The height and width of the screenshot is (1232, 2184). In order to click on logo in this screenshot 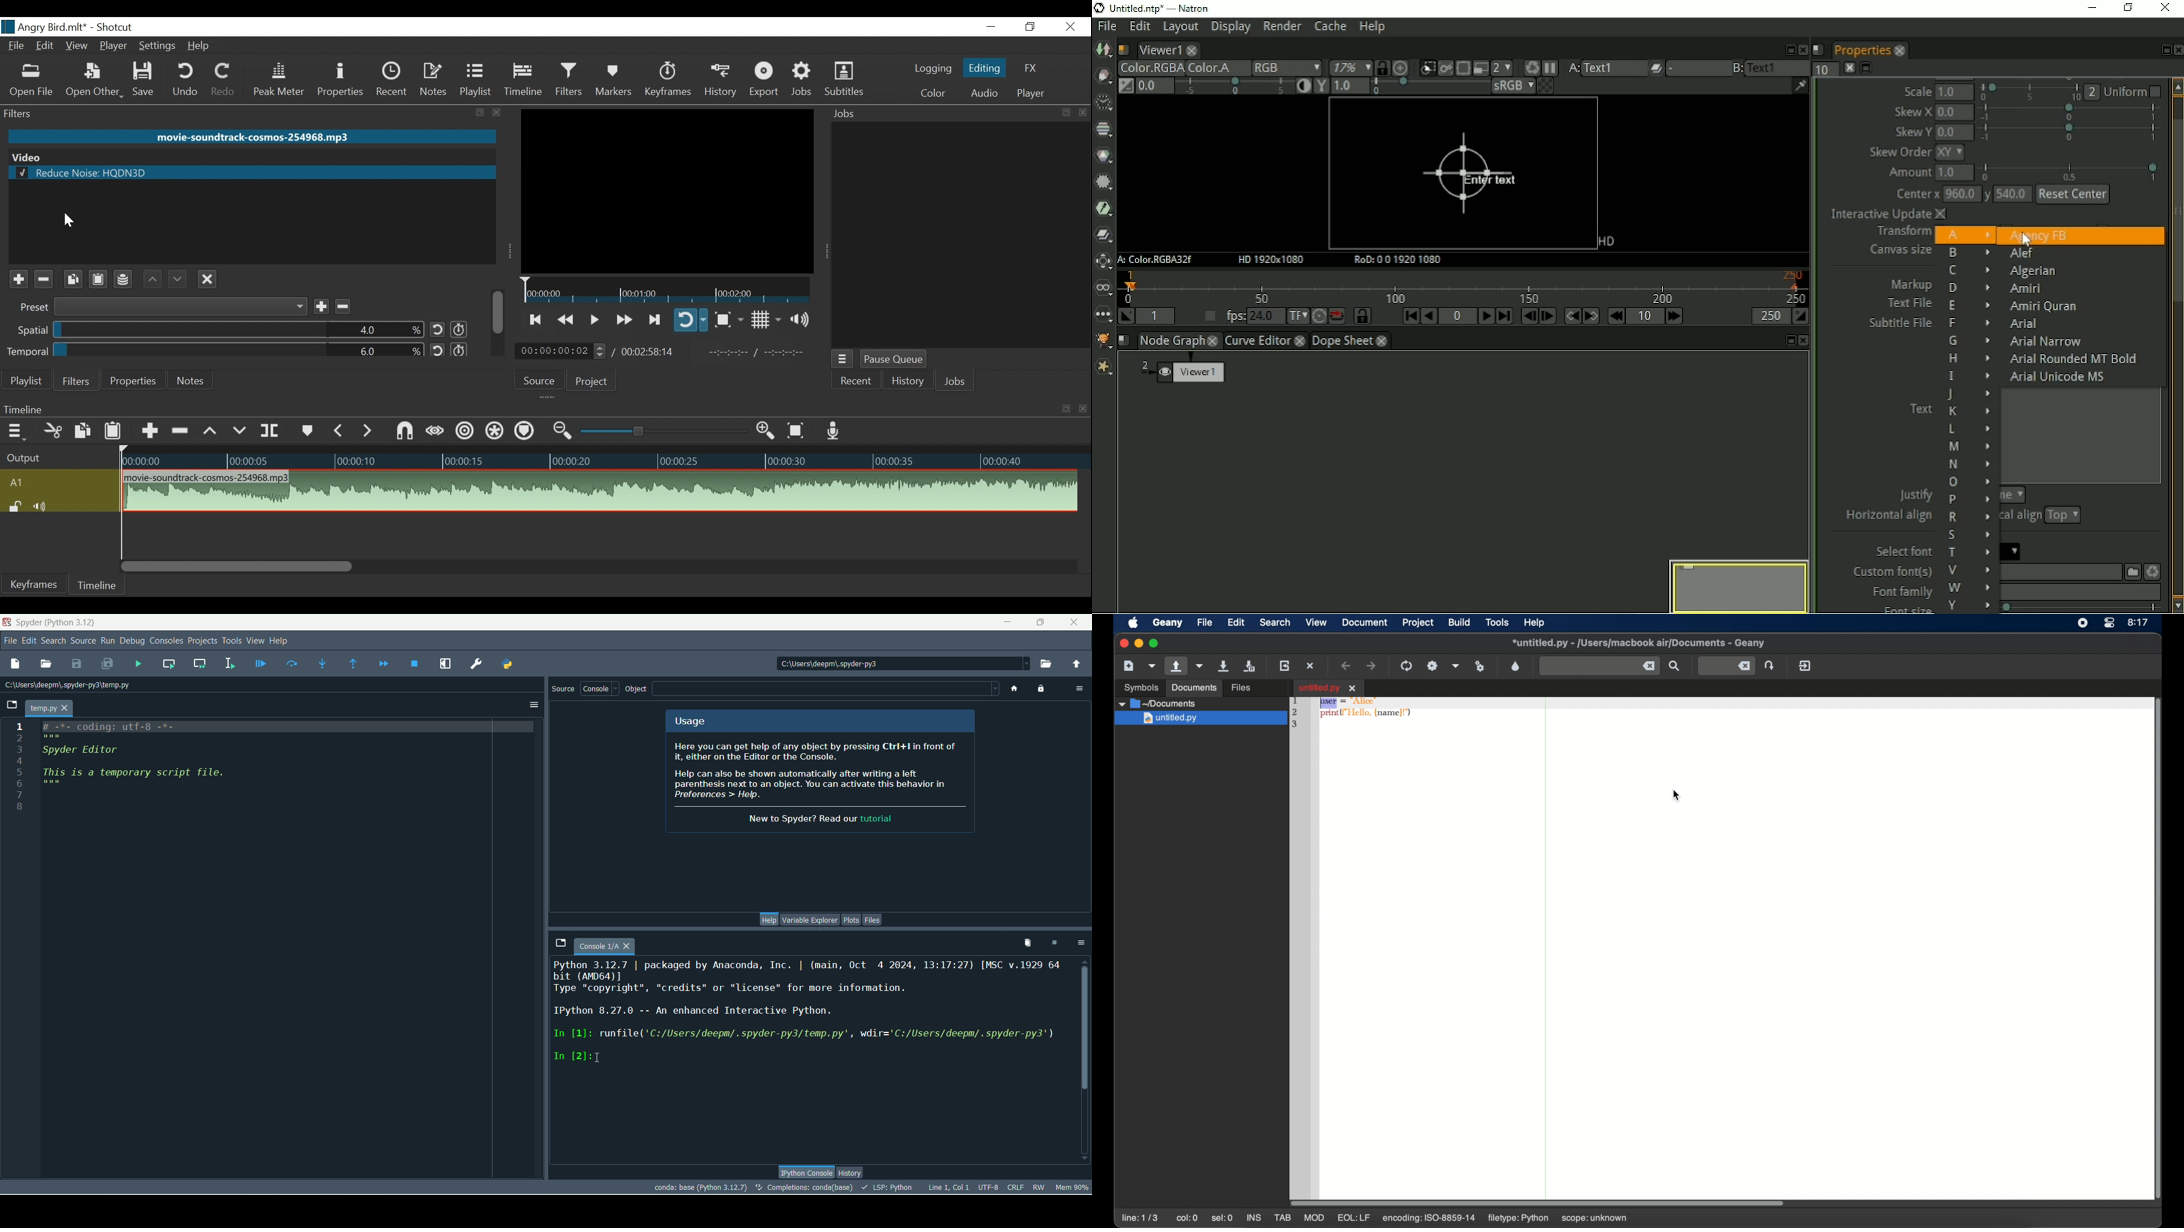, I will do `click(7, 624)`.